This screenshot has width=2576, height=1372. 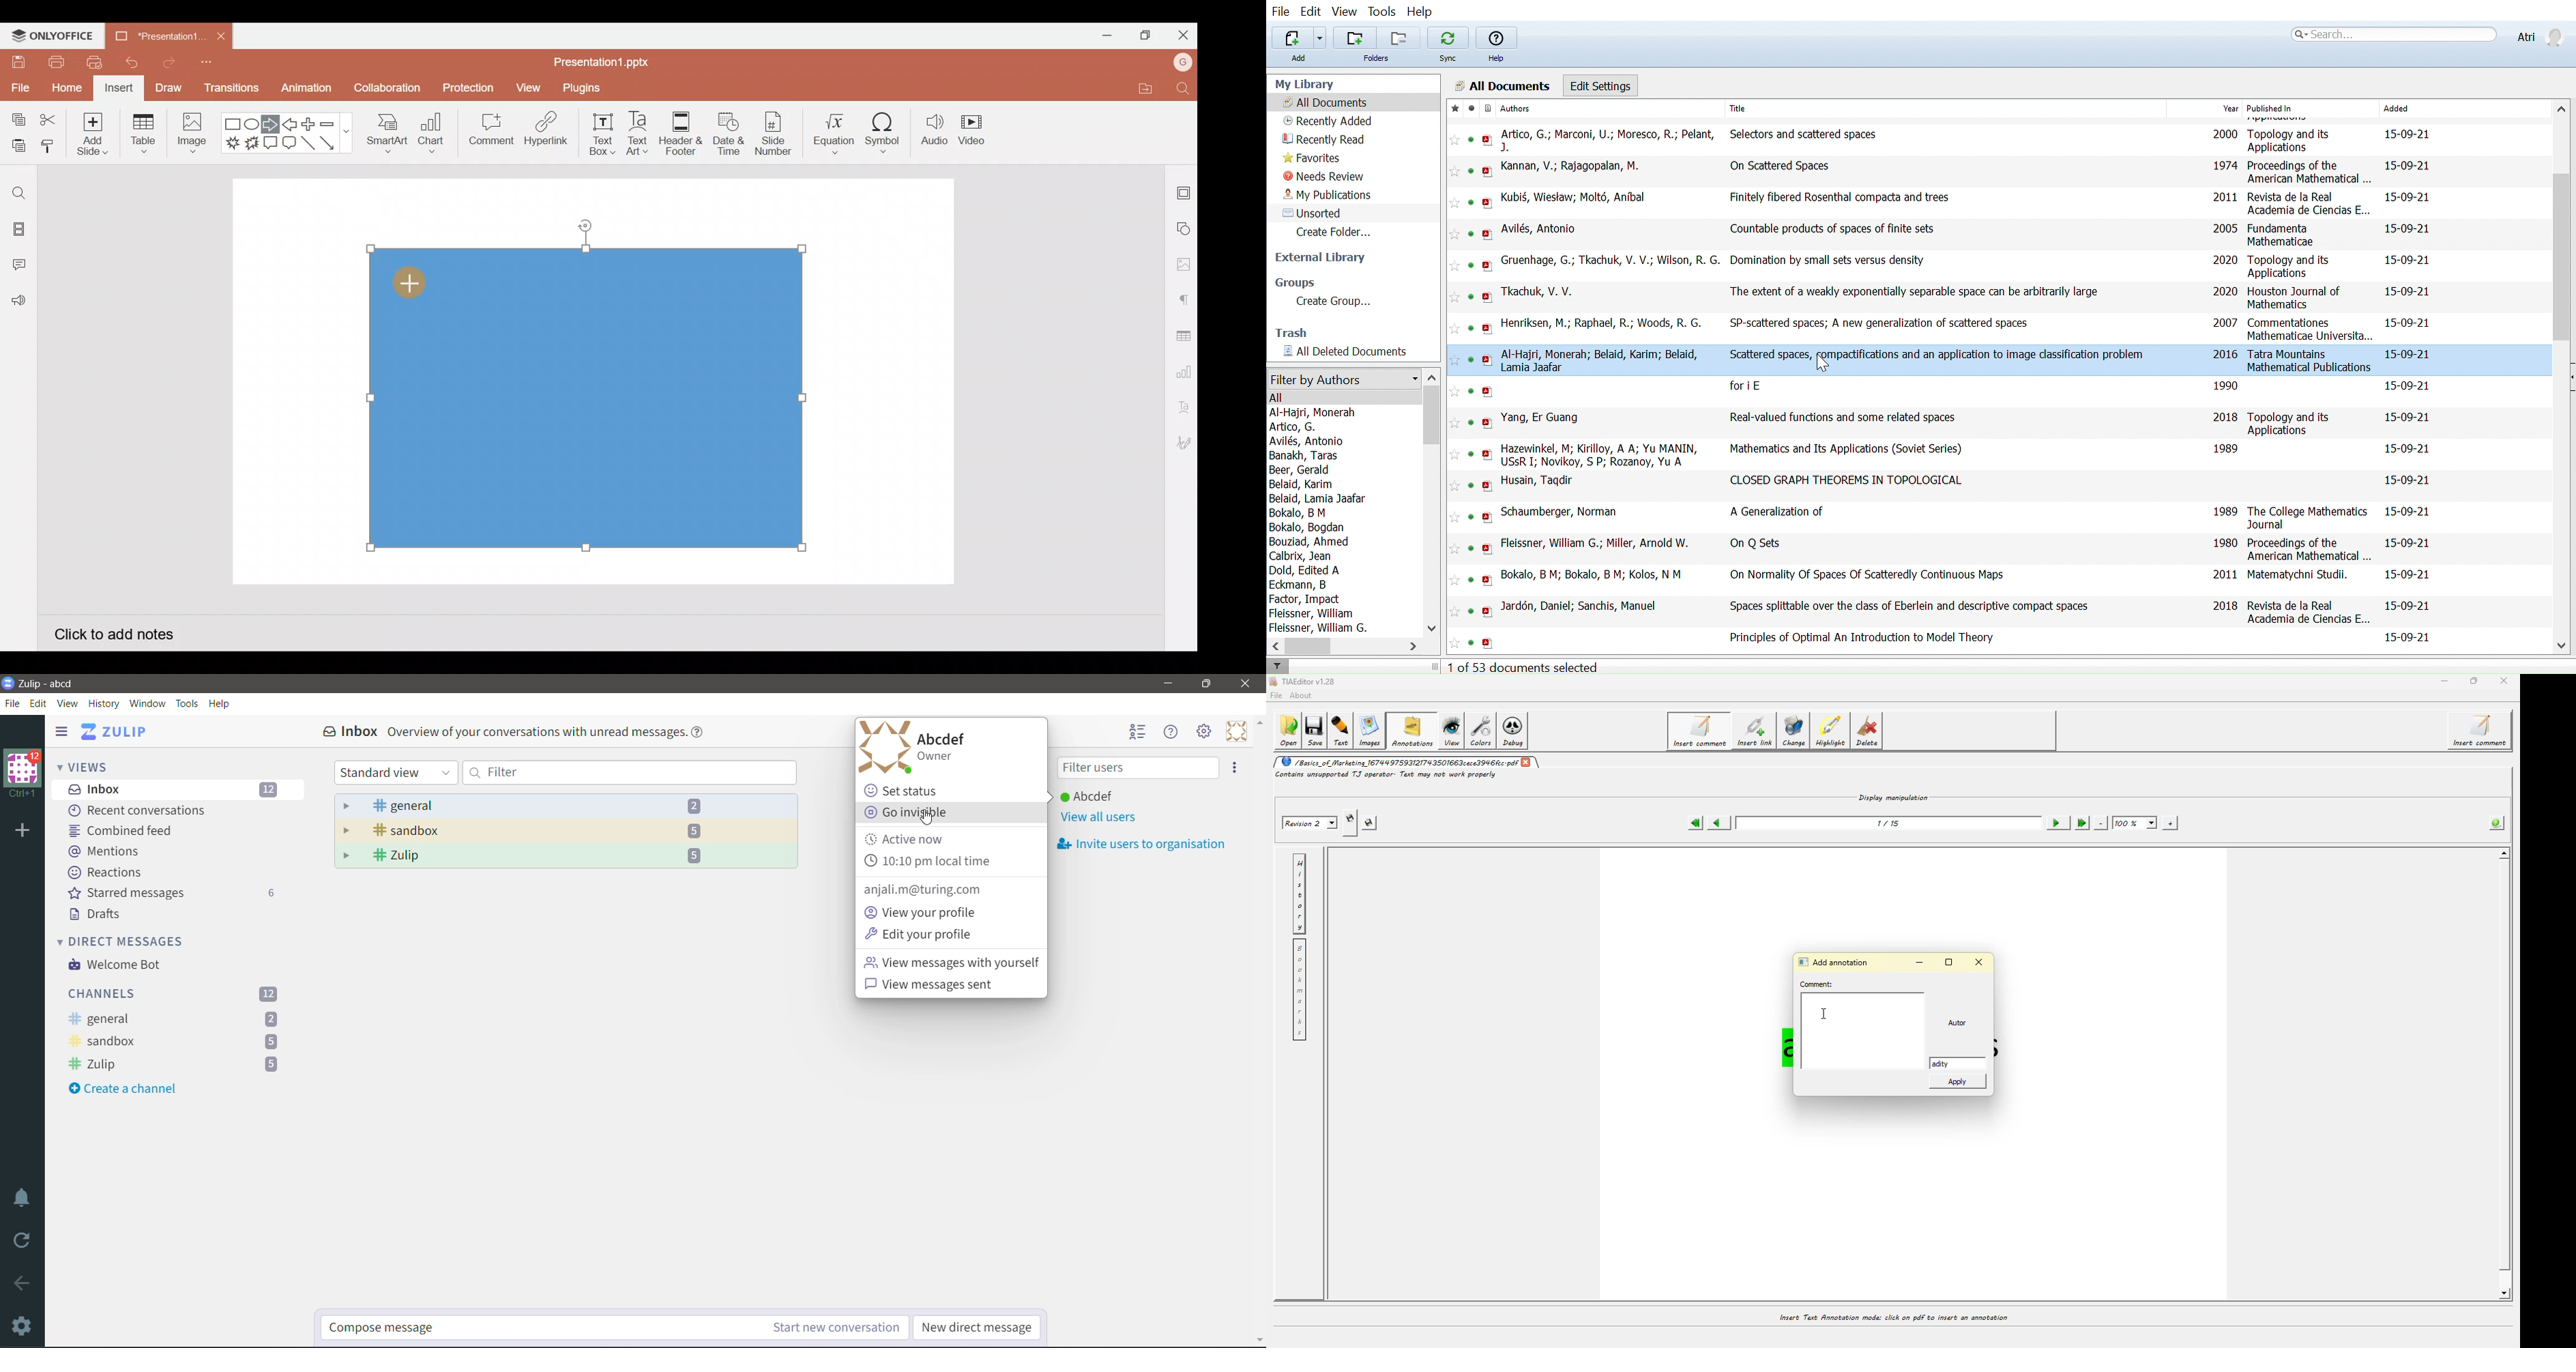 I want to click on Principles of Optimal An Introduction to Model Theory, so click(x=1851, y=638).